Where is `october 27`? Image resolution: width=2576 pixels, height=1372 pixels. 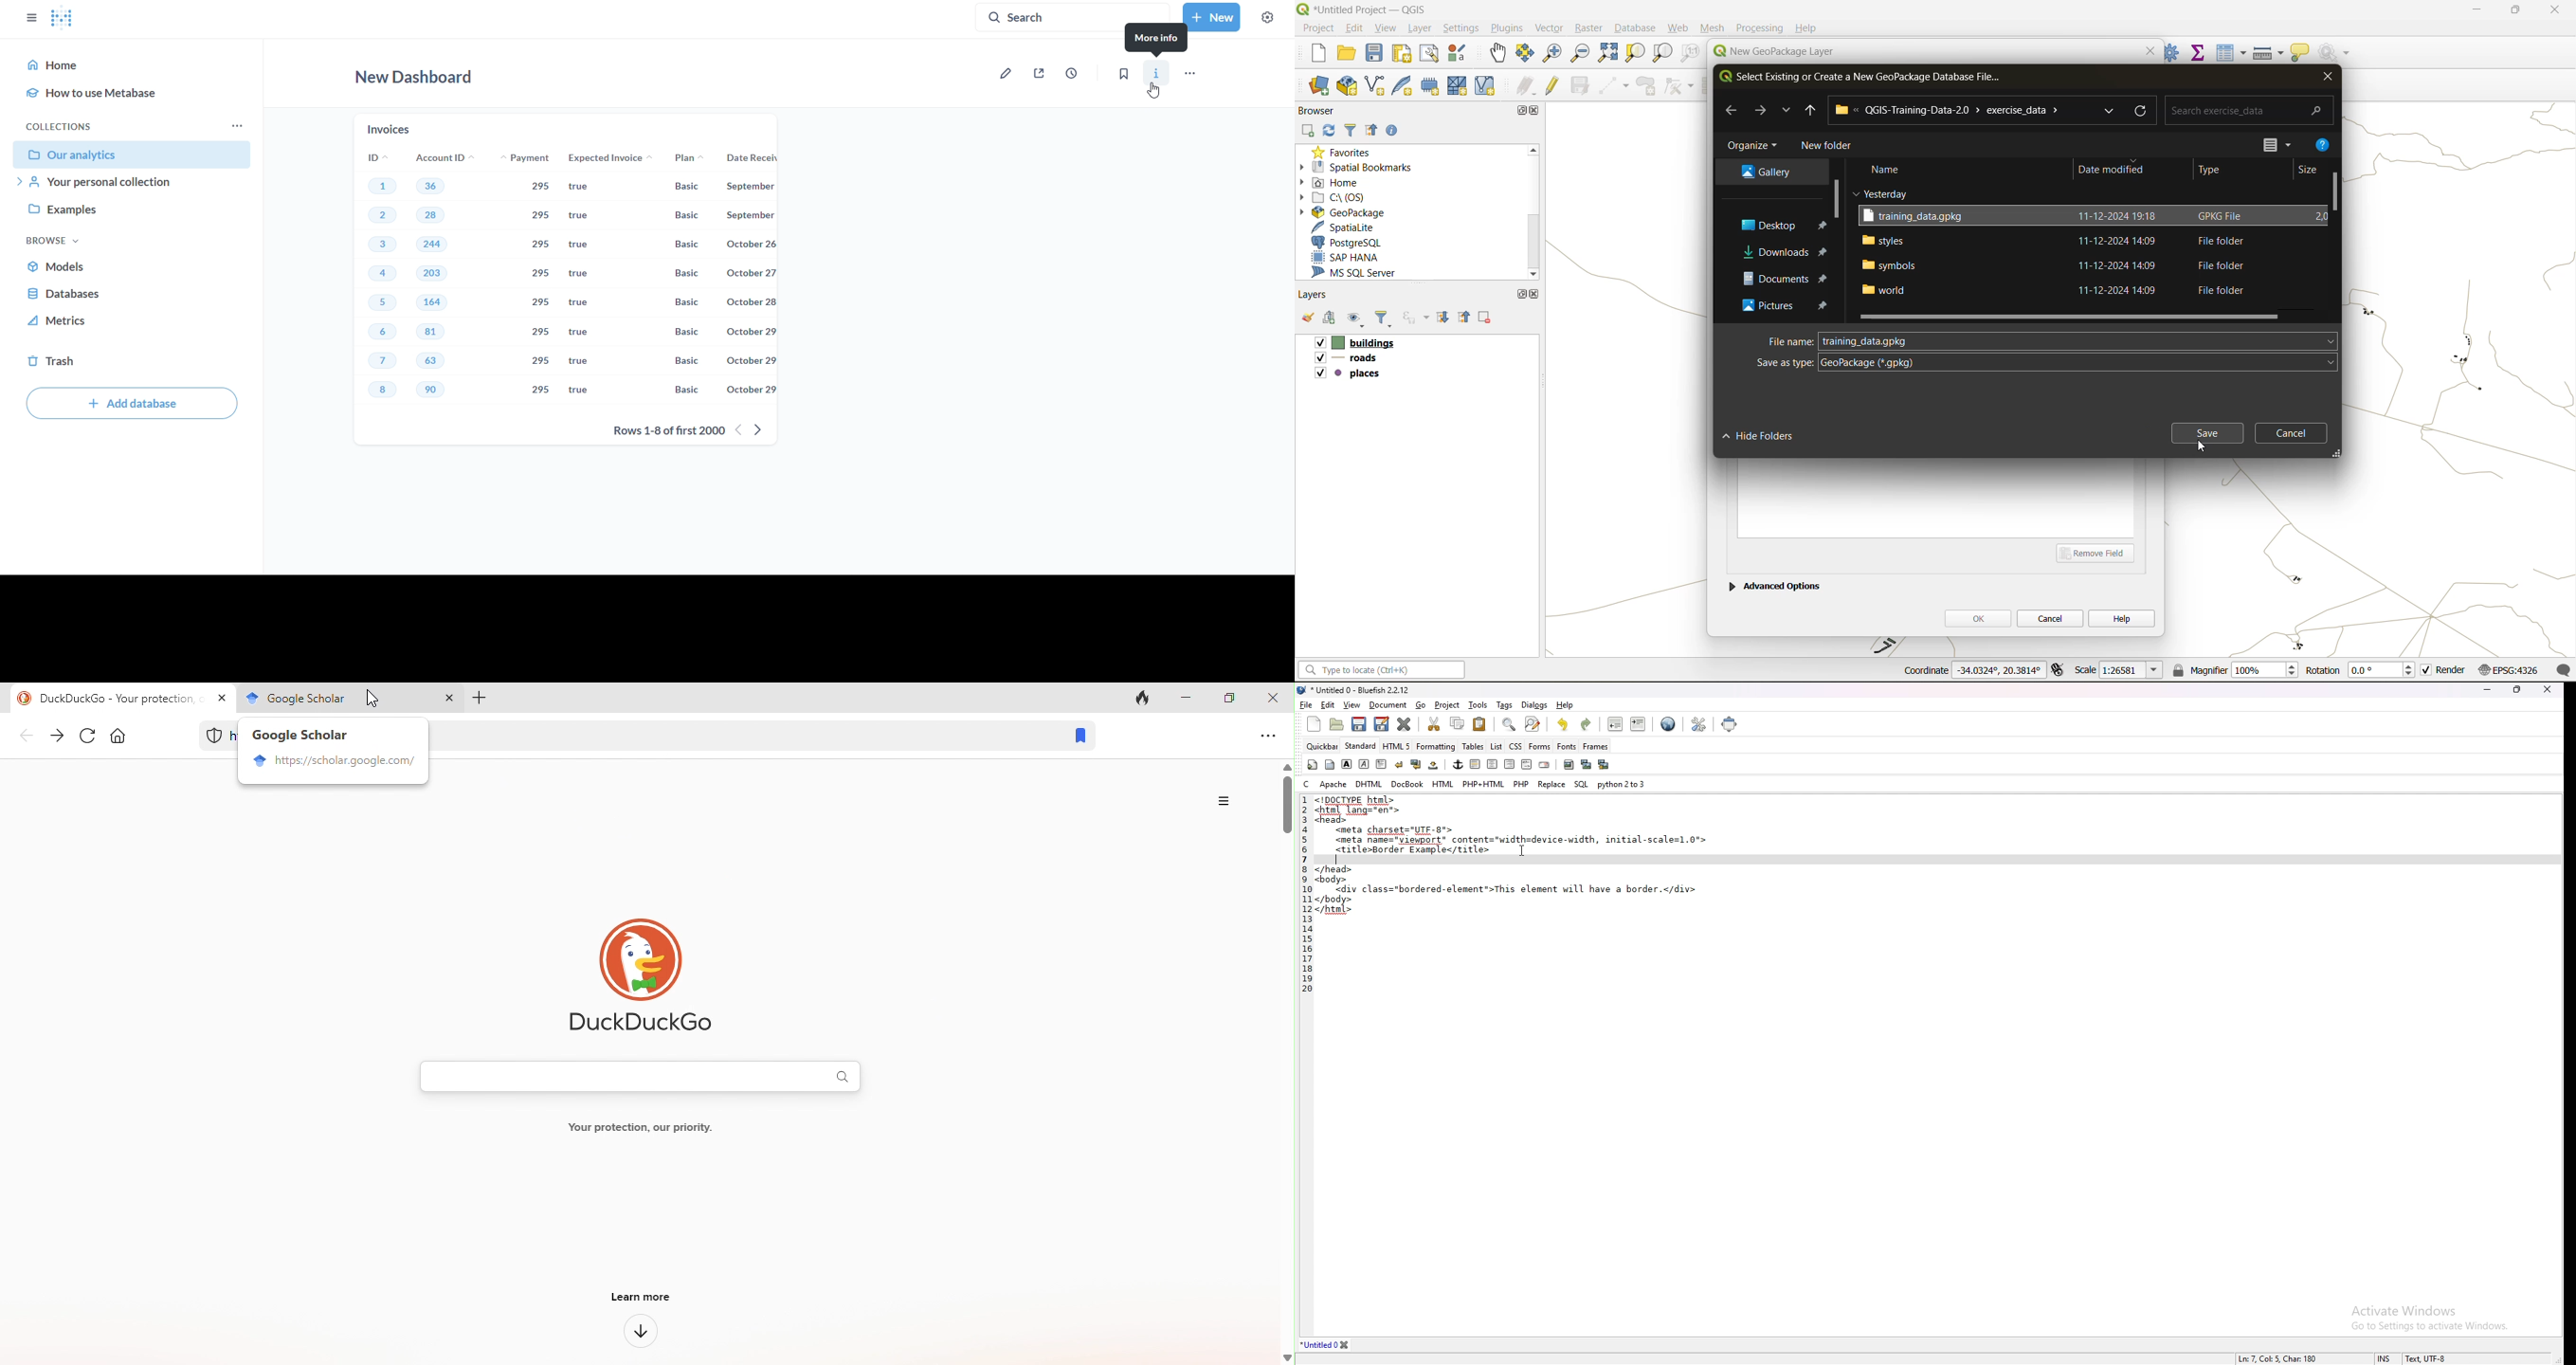
october 27 is located at coordinates (755, 274).